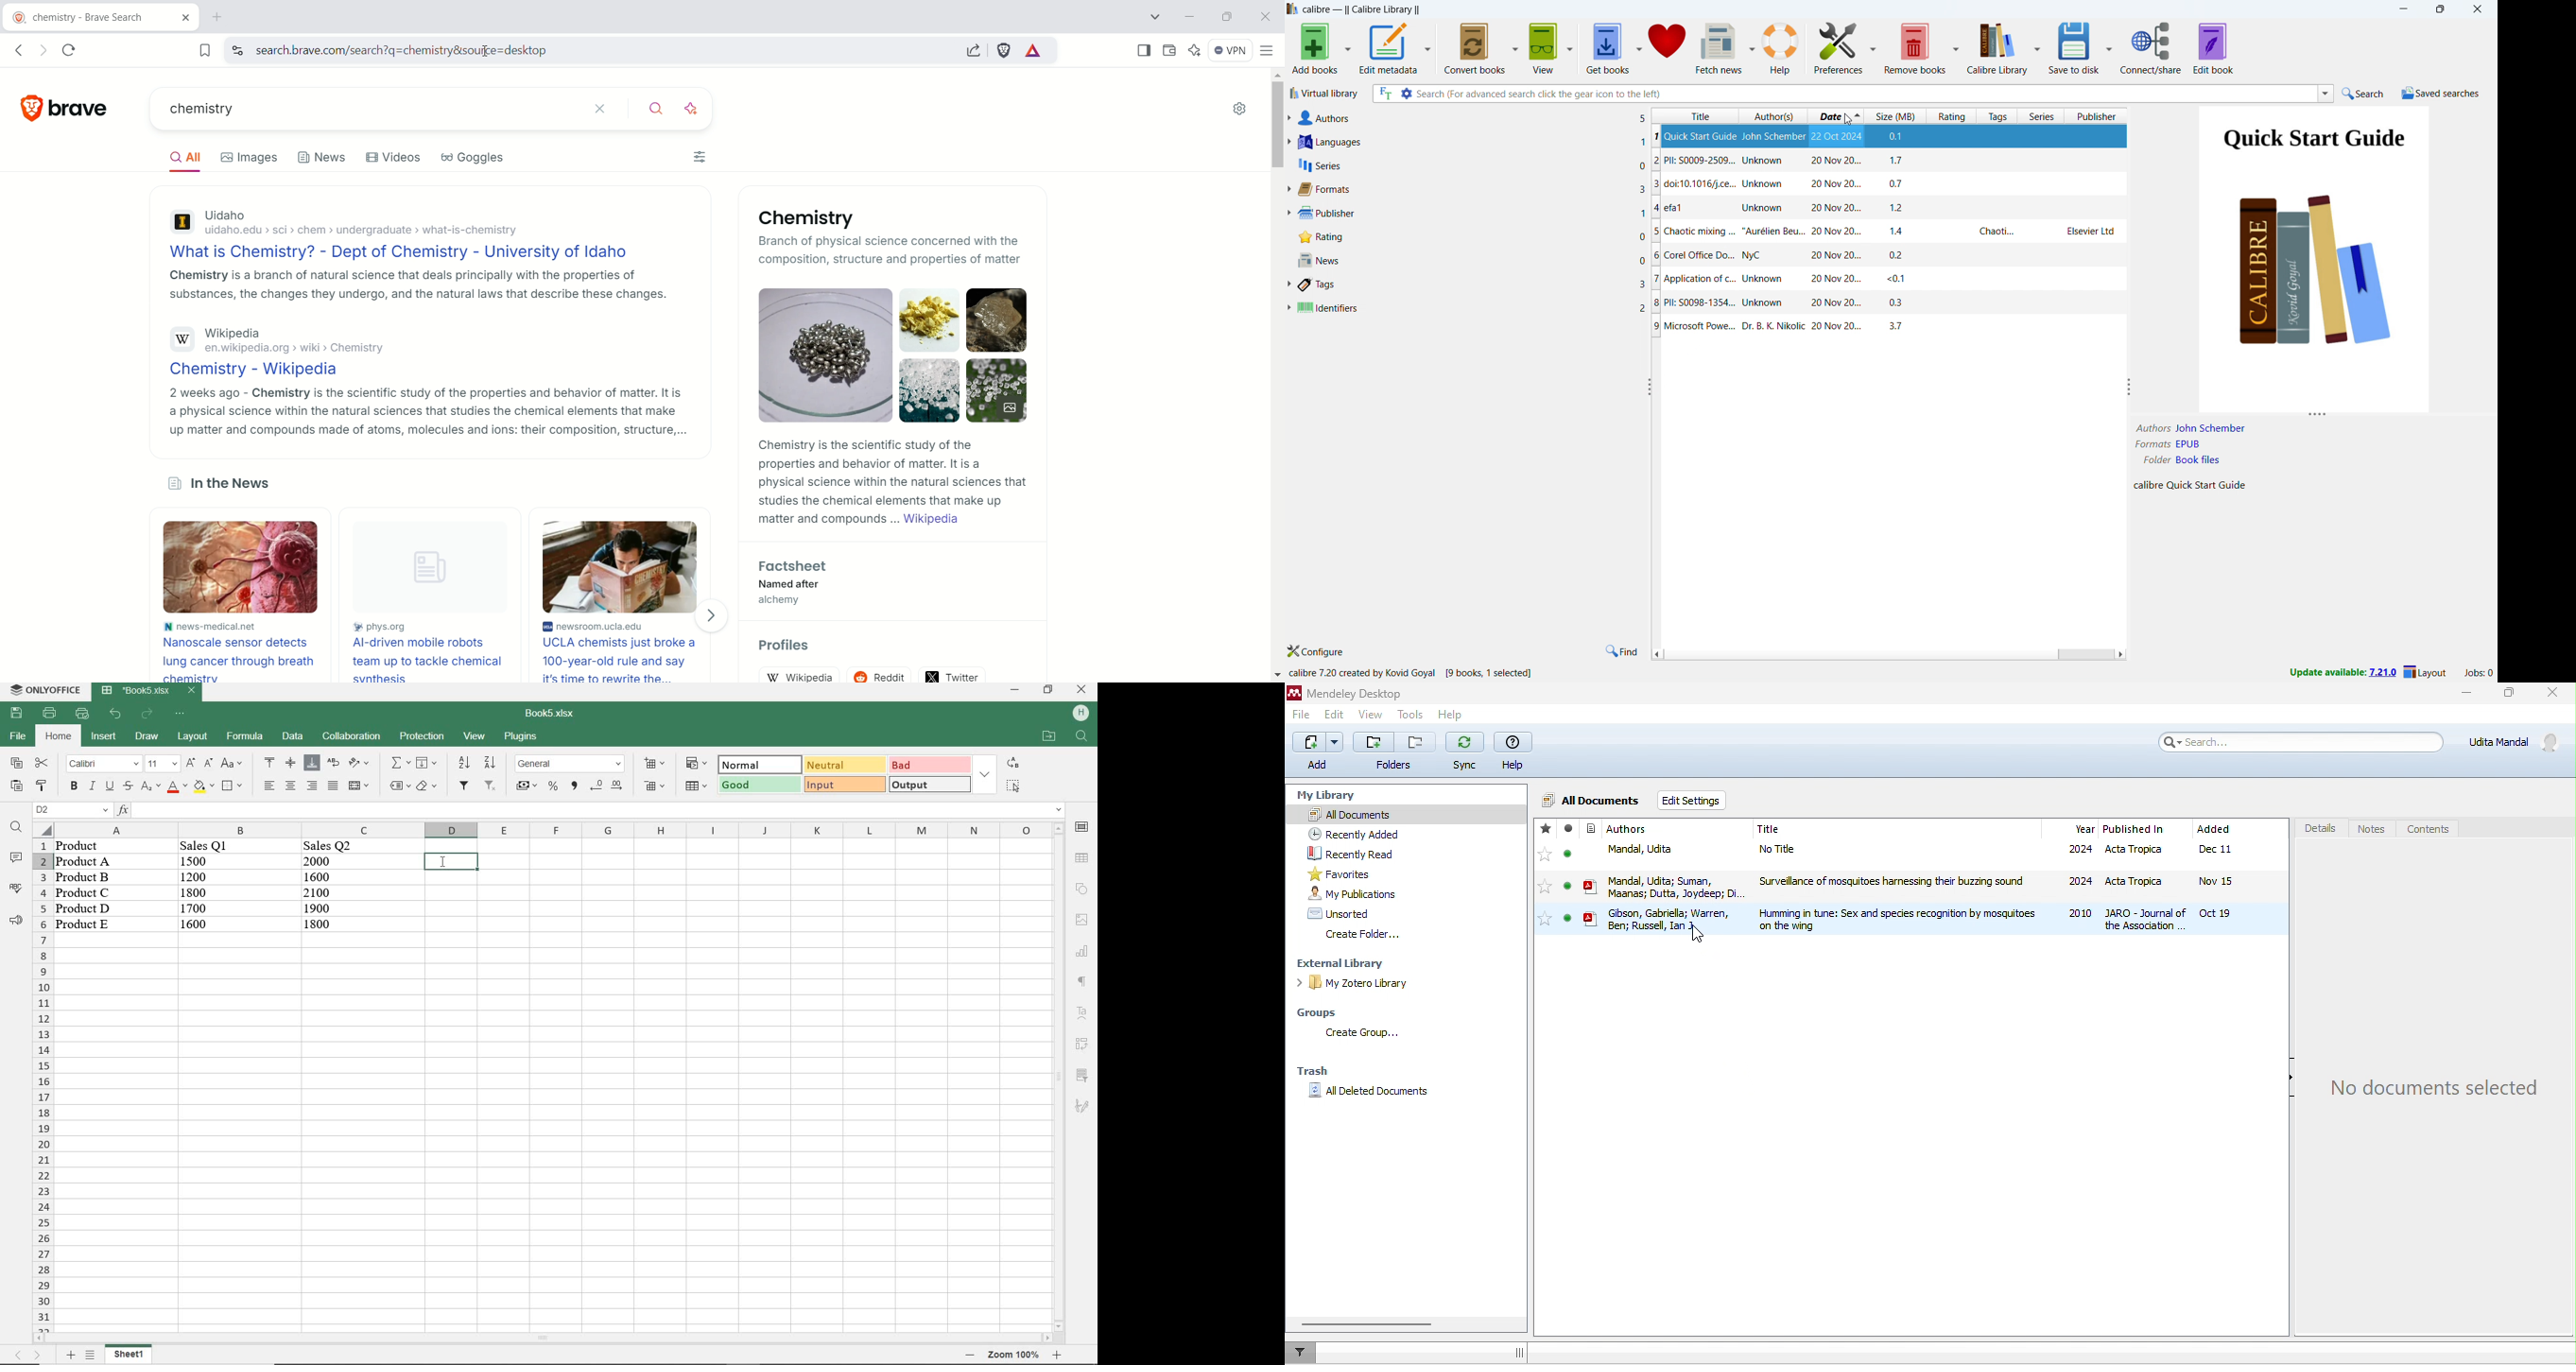  Describe the element at coordinates (1774, 280) in the screenshot. I see `Aurelien Beu..` at that location.